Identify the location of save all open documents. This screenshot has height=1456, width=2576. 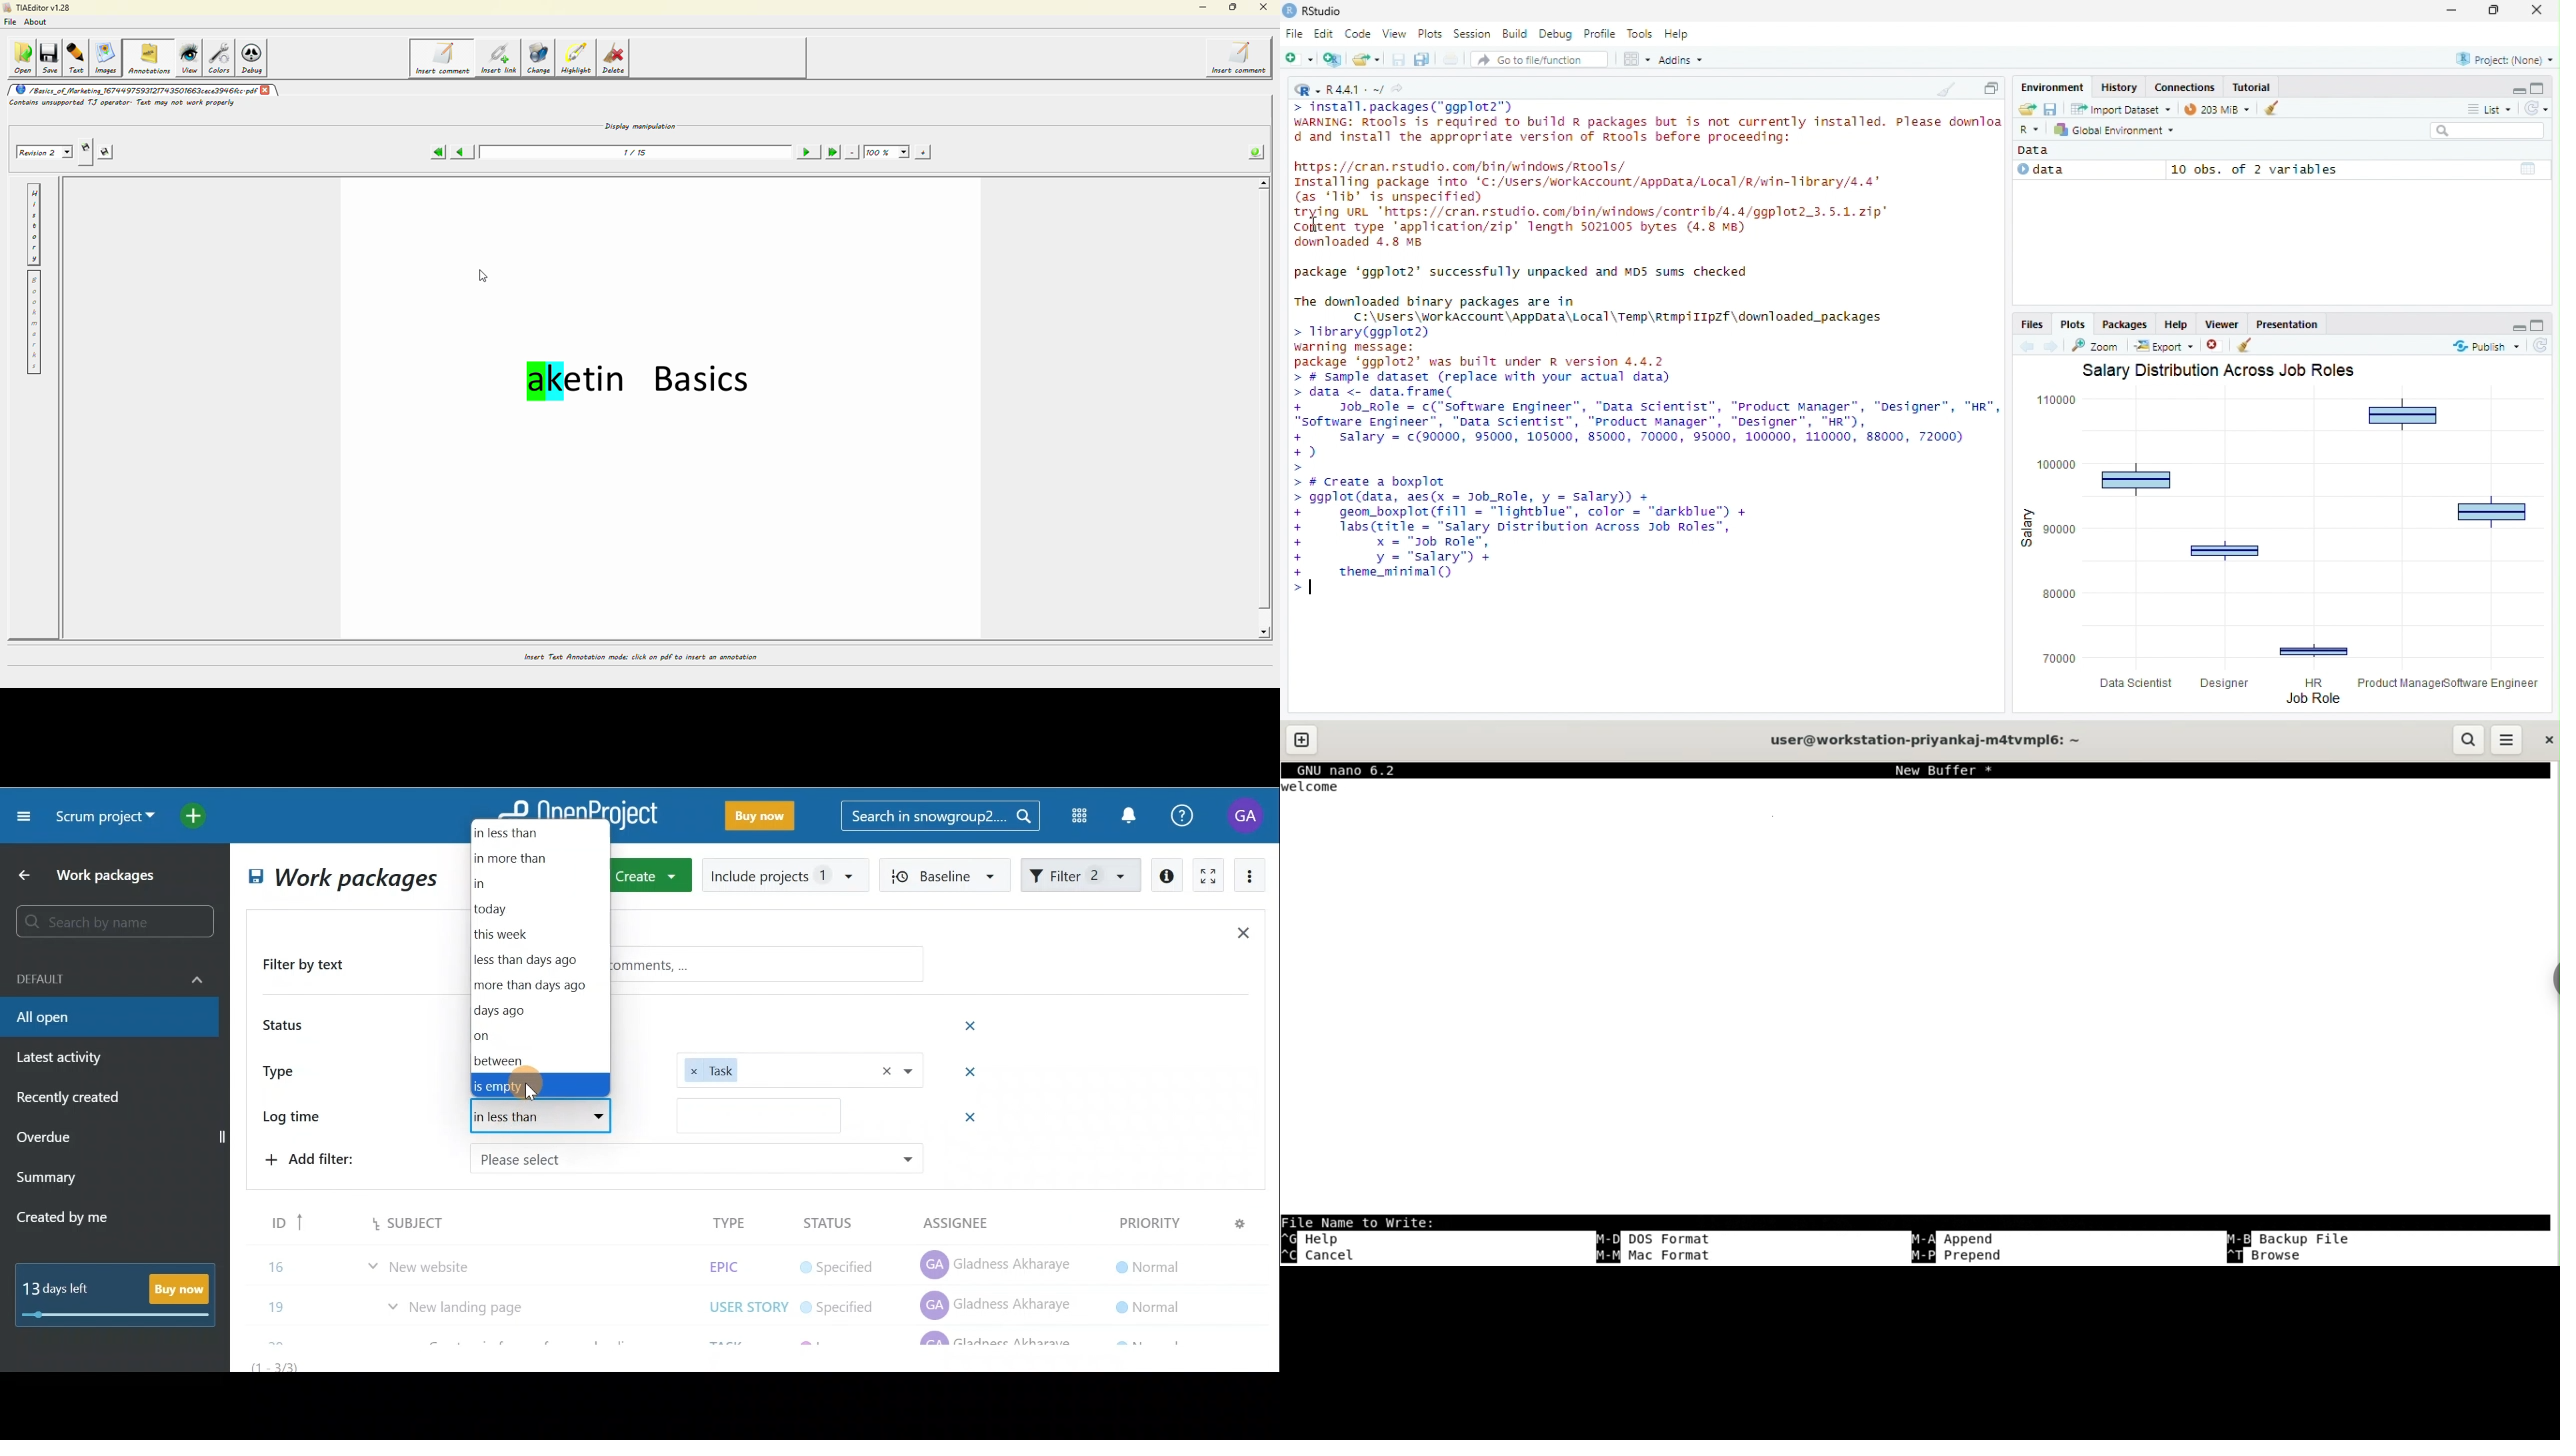
(1423, 59).